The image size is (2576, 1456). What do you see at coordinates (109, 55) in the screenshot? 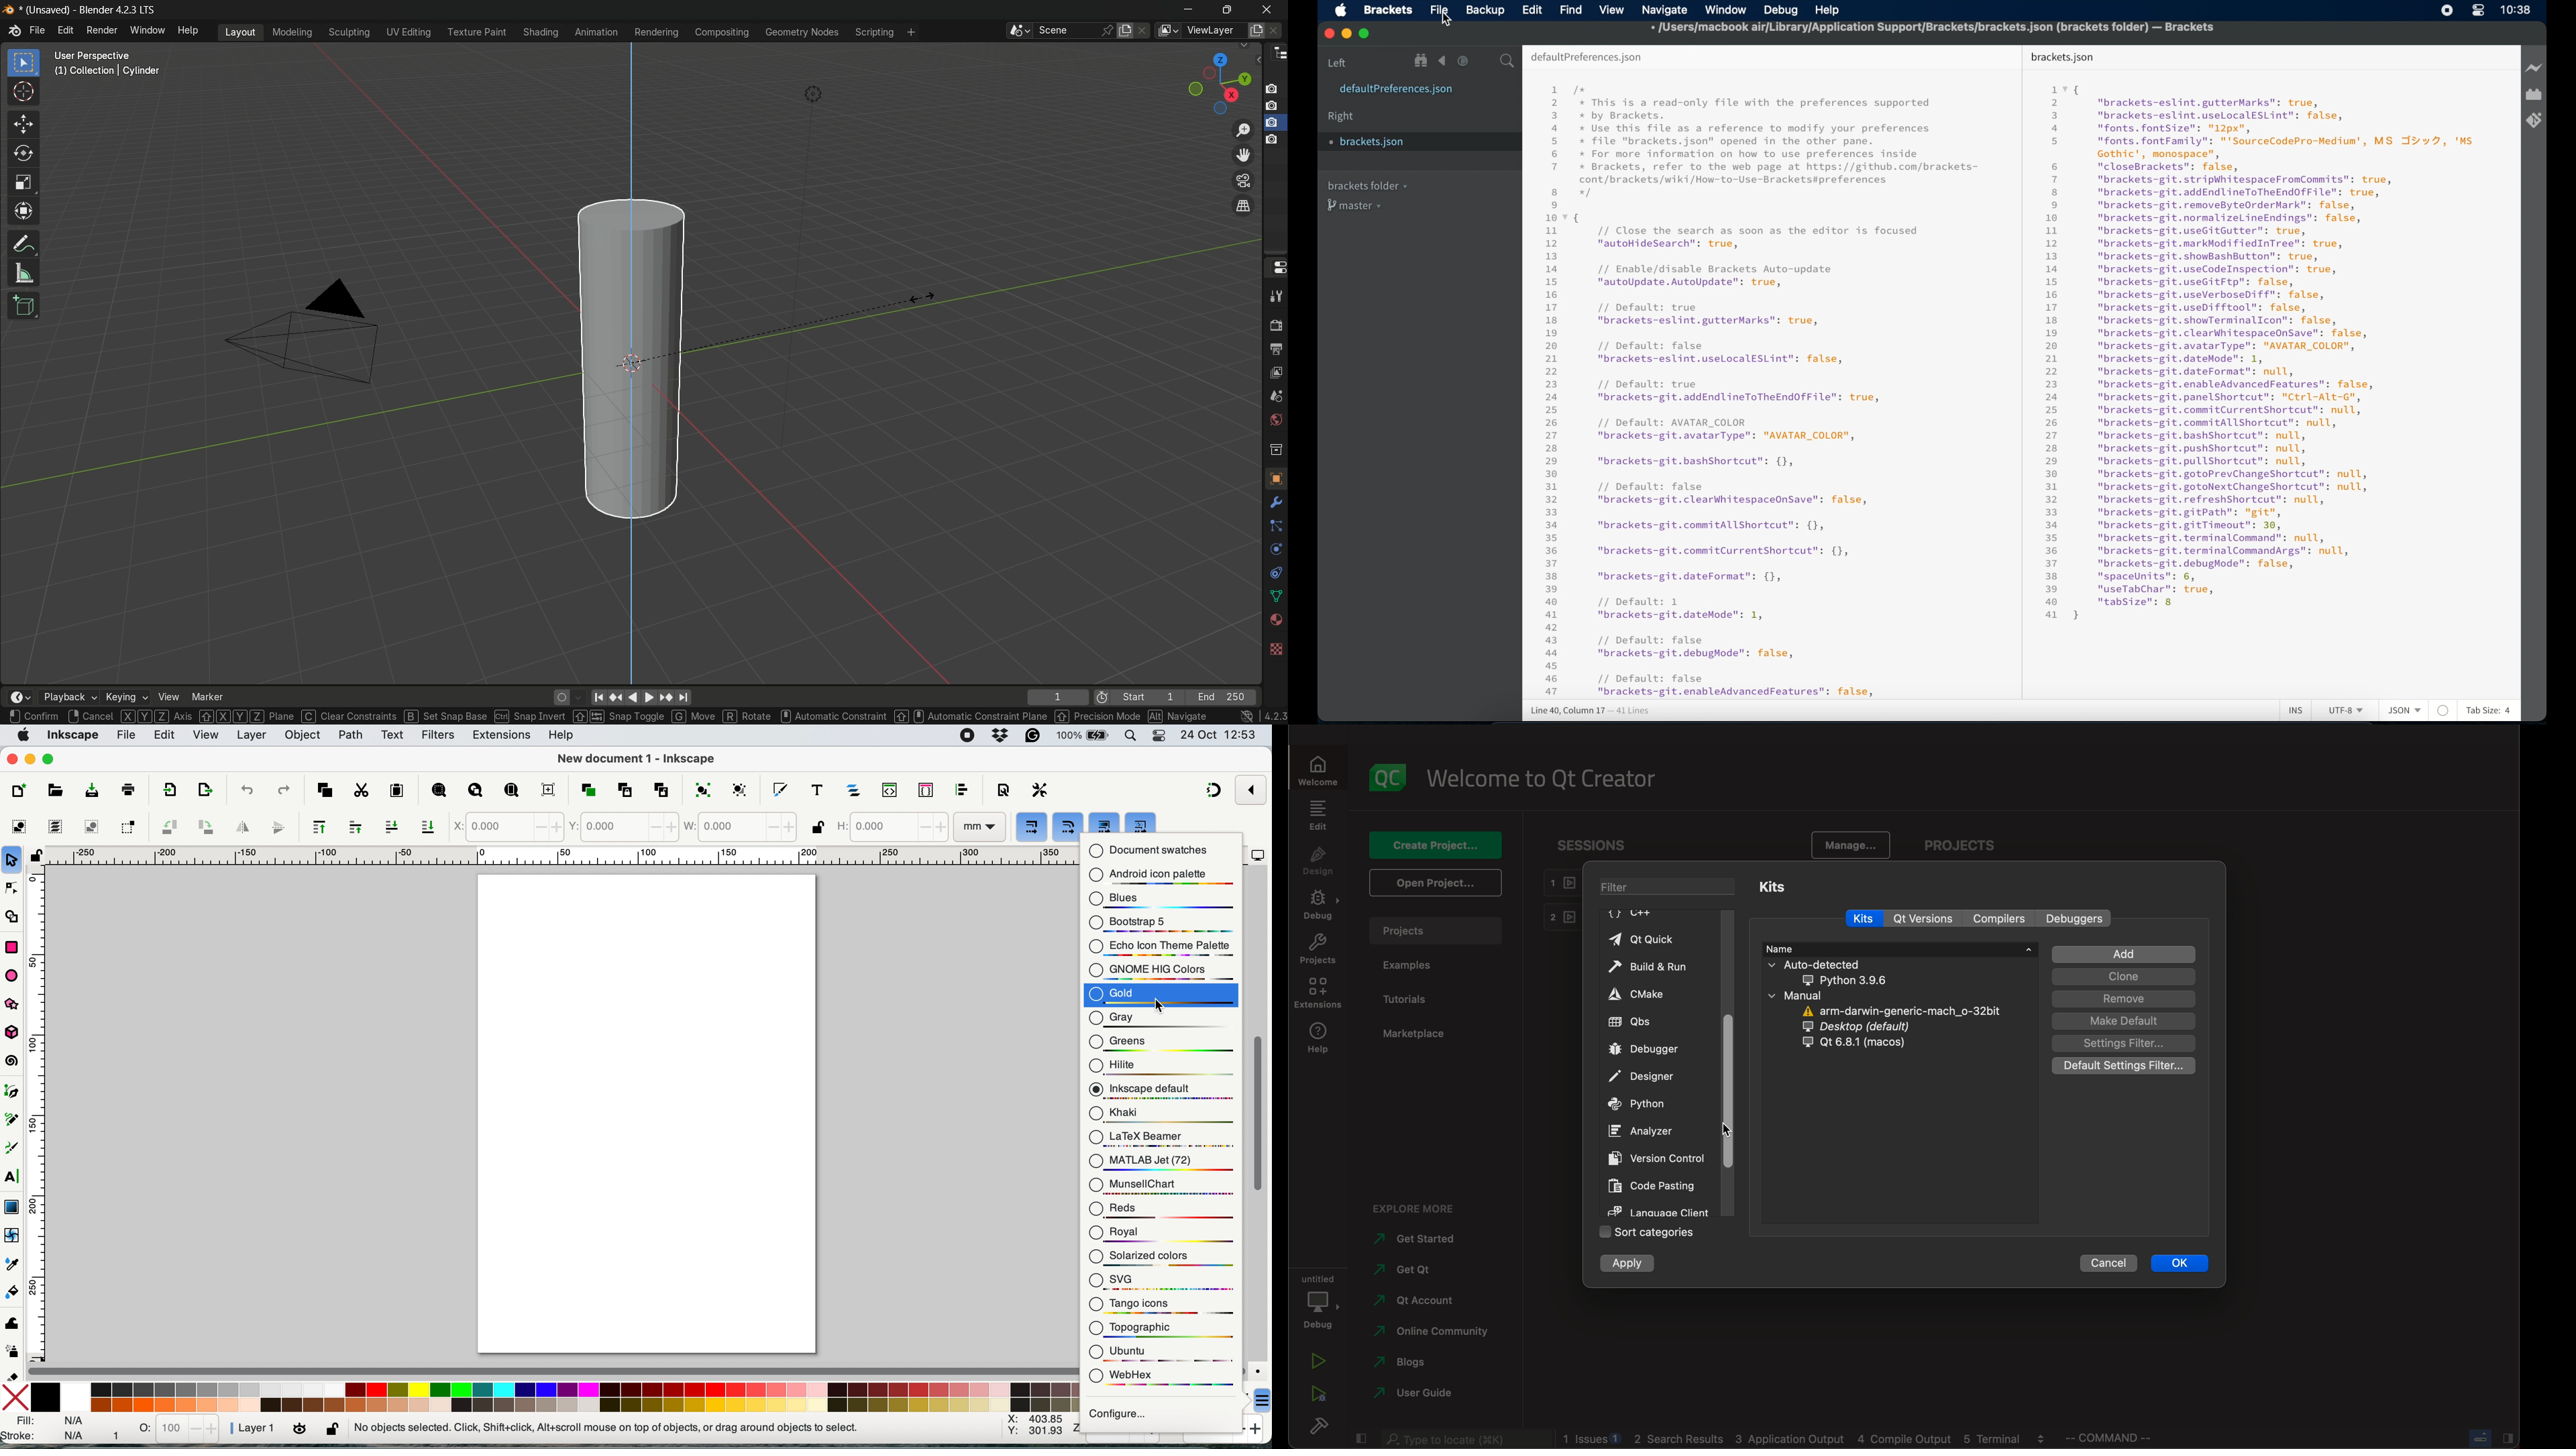
I see `User Perspective` at bounding box center [109, 55].